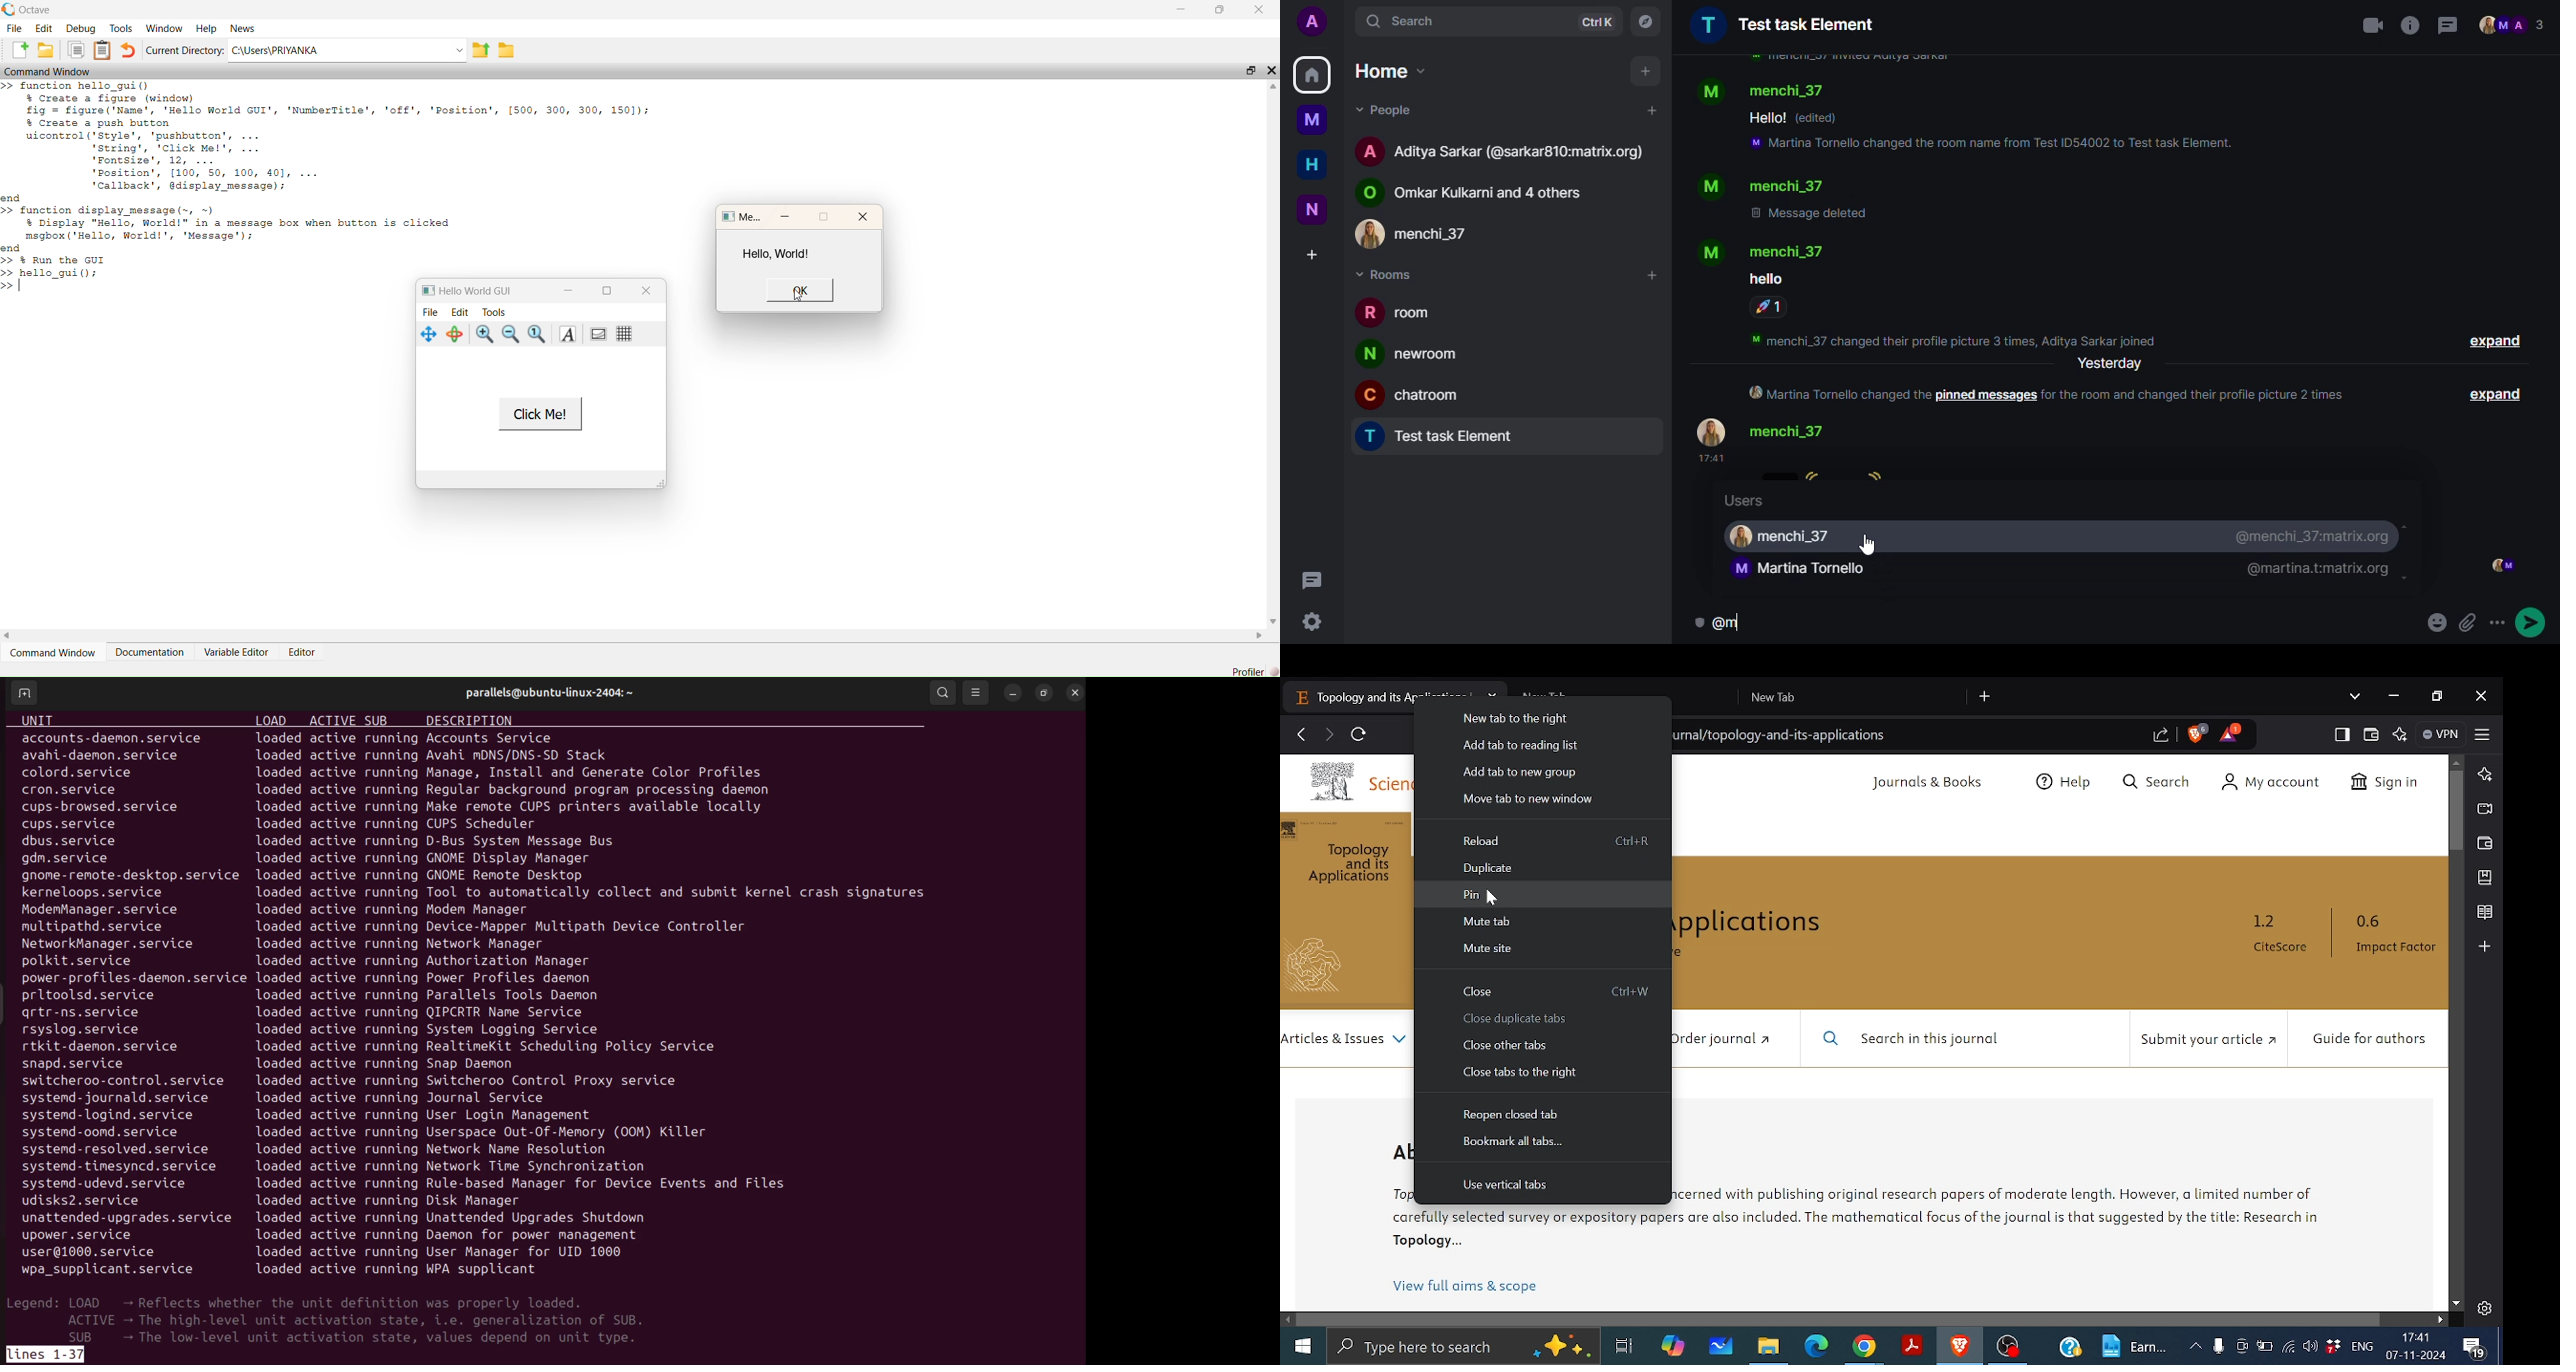 The image size is (2576, 1372). I want to click on home, so click(1312, 166).